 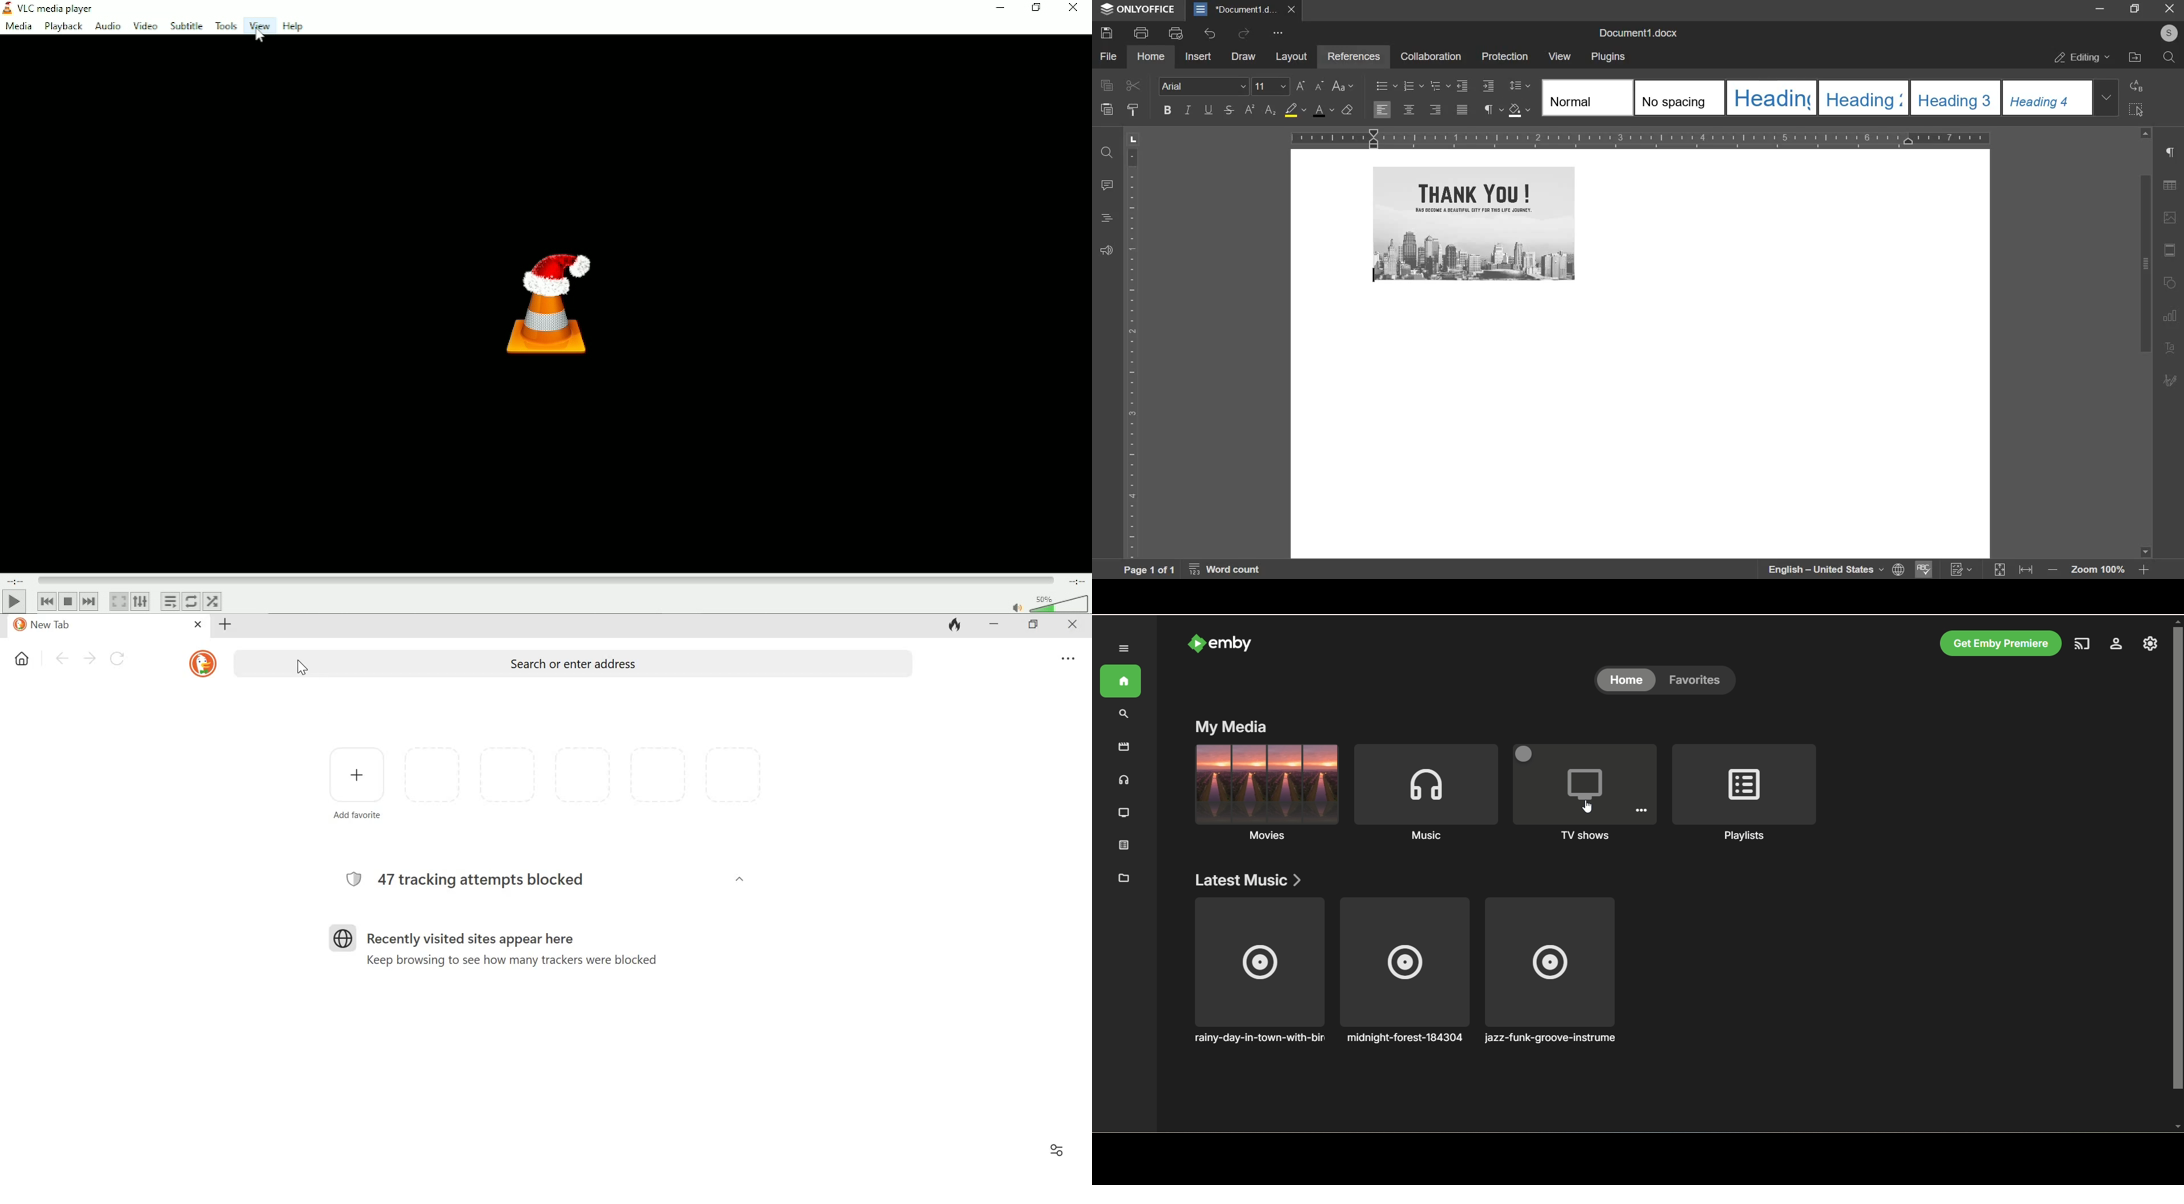 What do you see at coordinates (63, 27) in the screenshot?
I see `Playback` at bounding box center [63, 27].